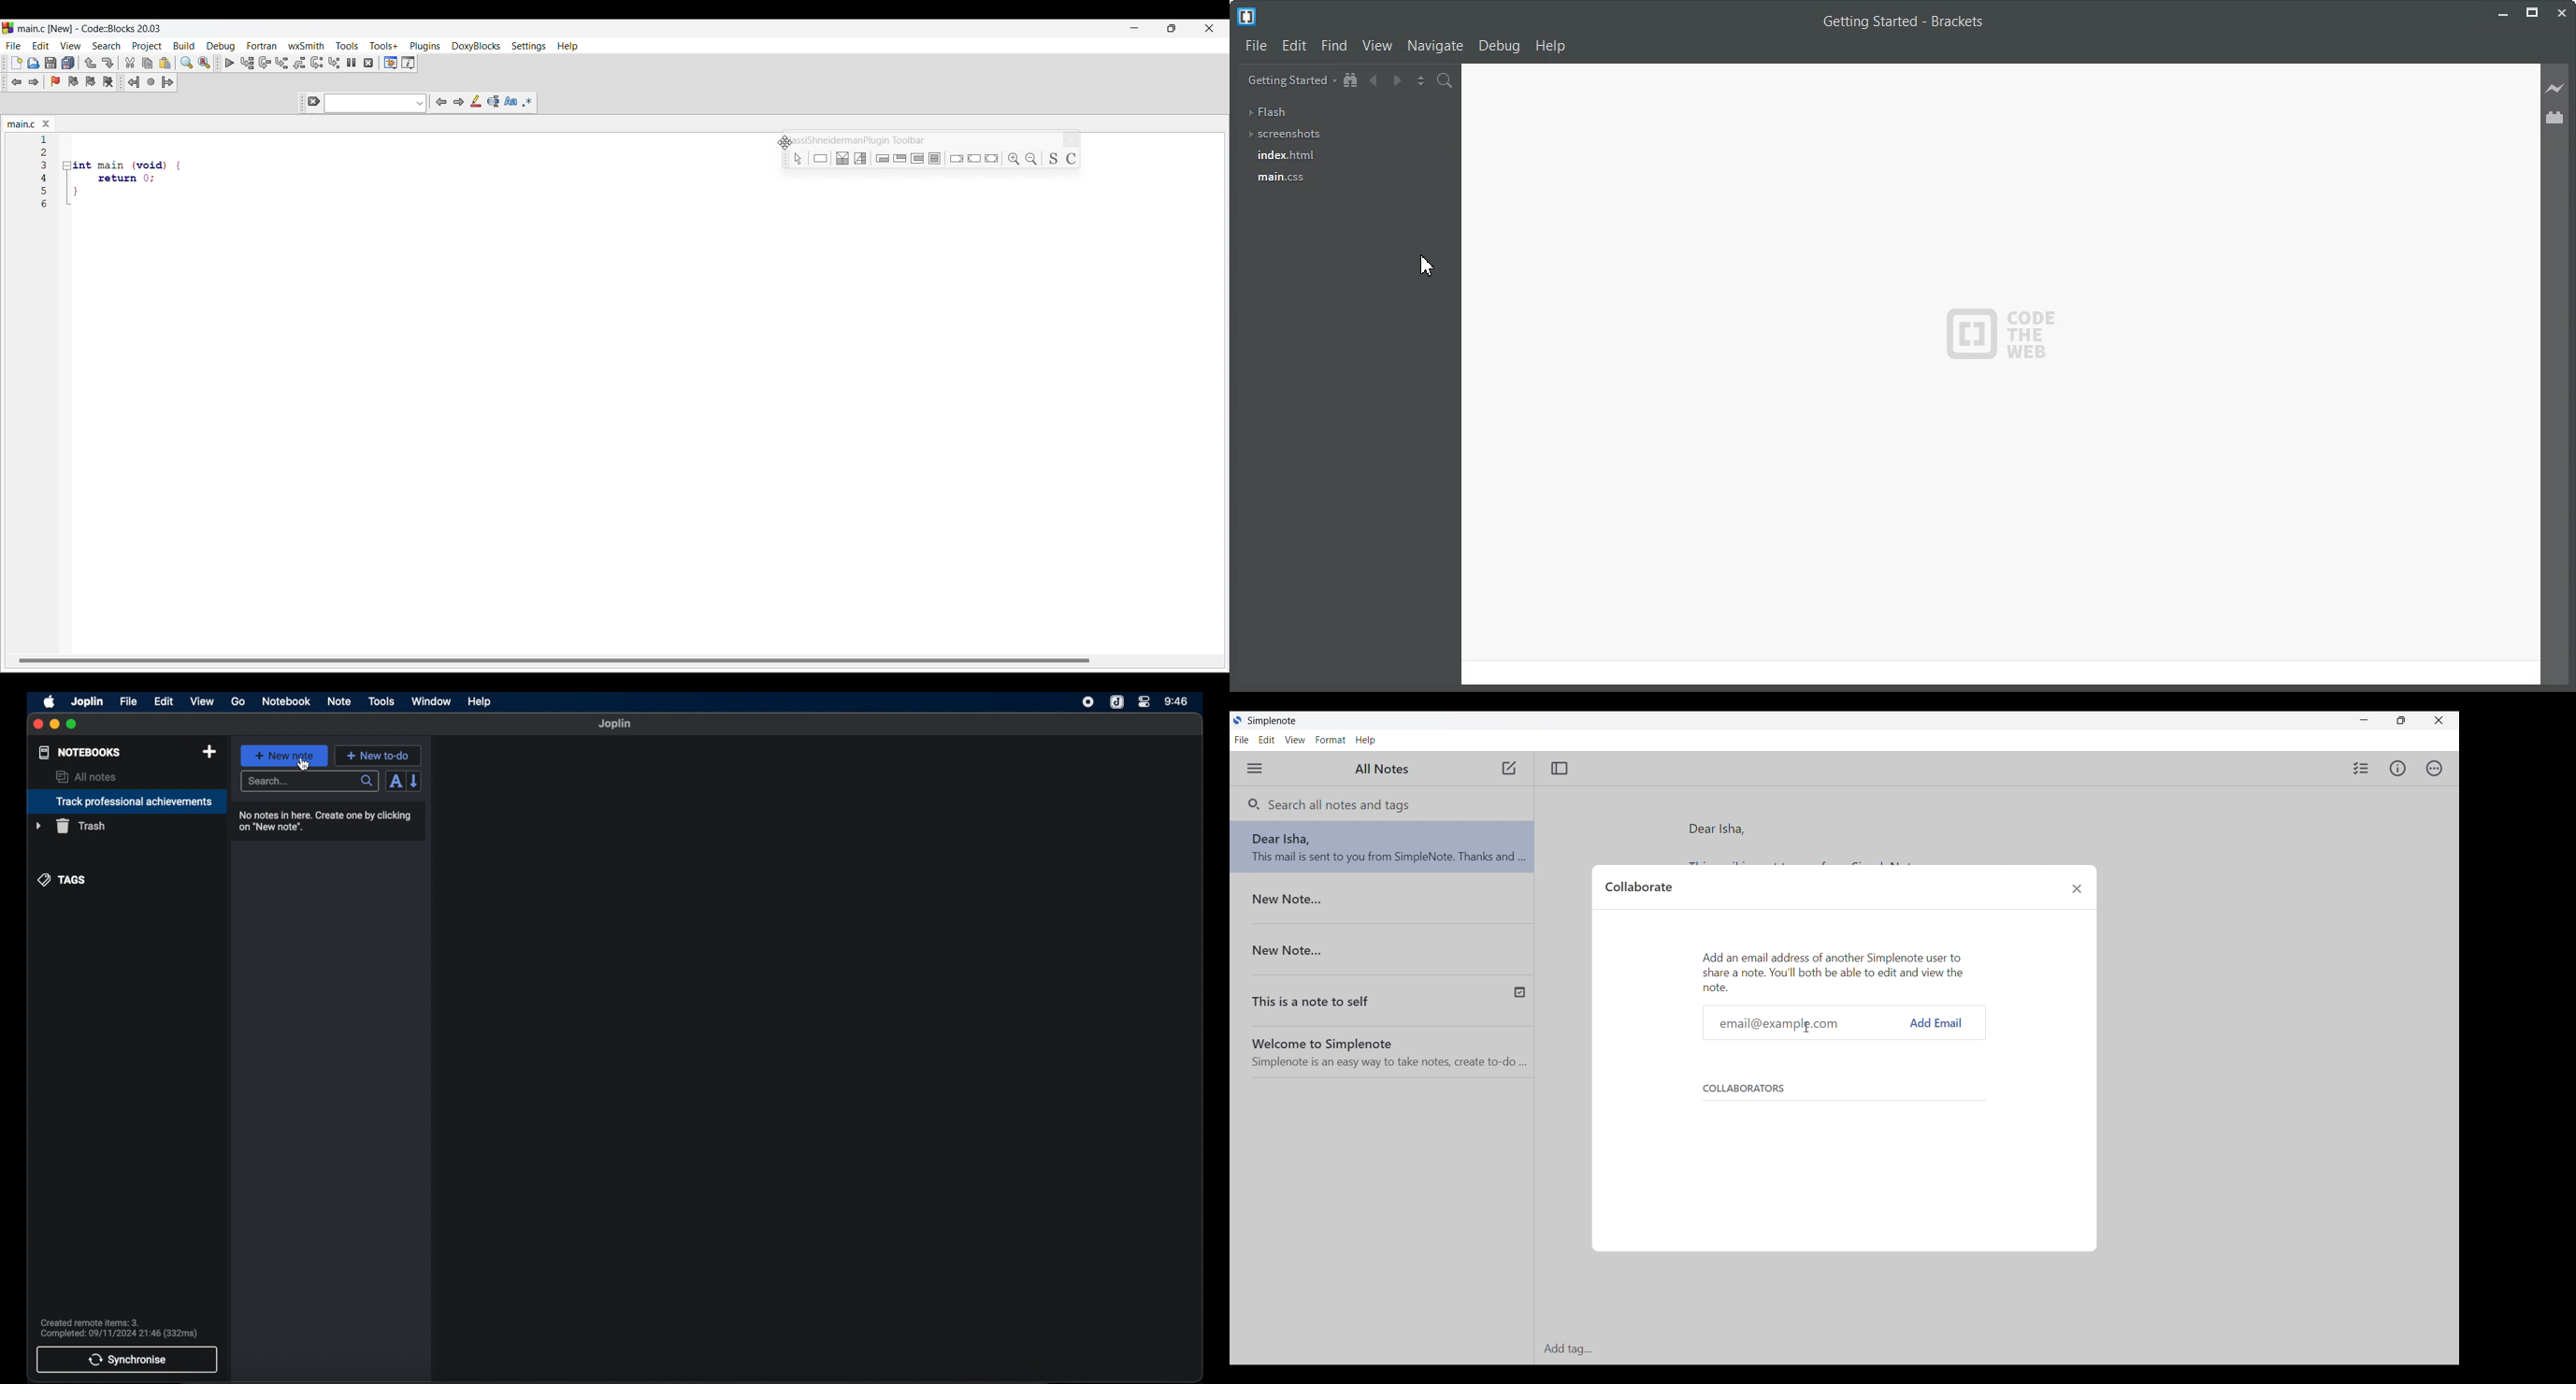 The width and height of the screenshot is (2576, 1400). Describe the element at coordinates (1034, 156) in the screenshot. I see `` at that location.